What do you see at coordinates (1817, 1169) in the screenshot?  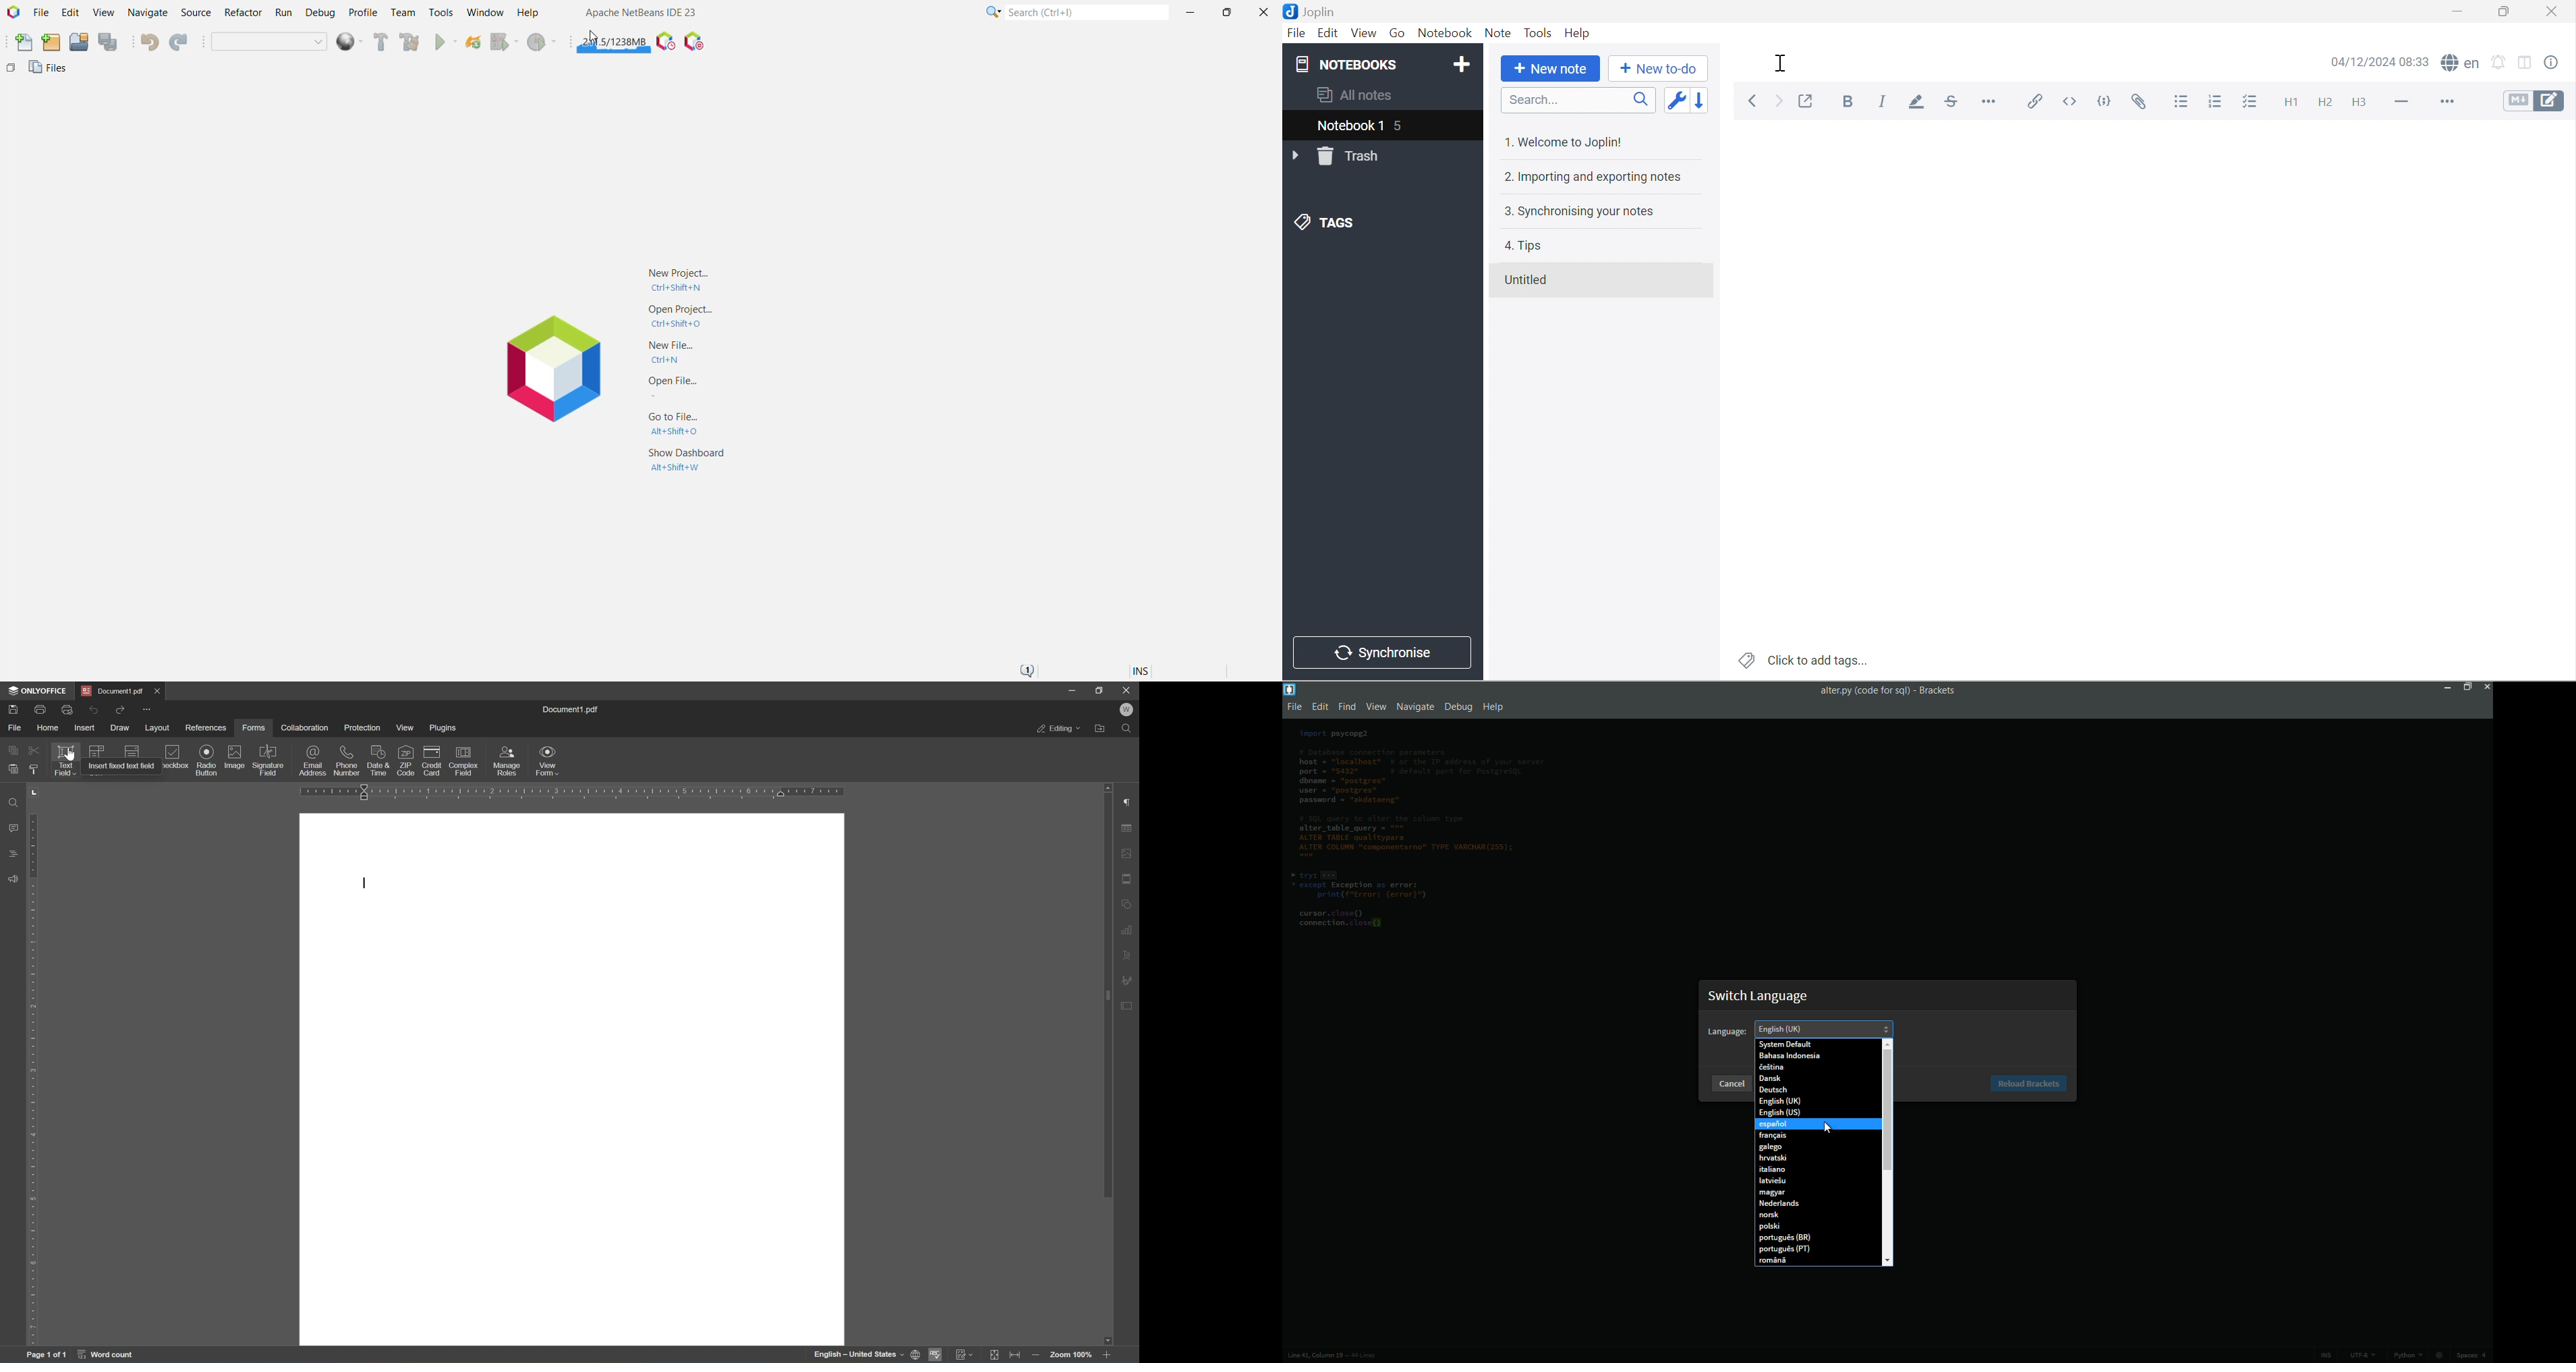 I see `italiano` at bounding box center [1817, 1169].